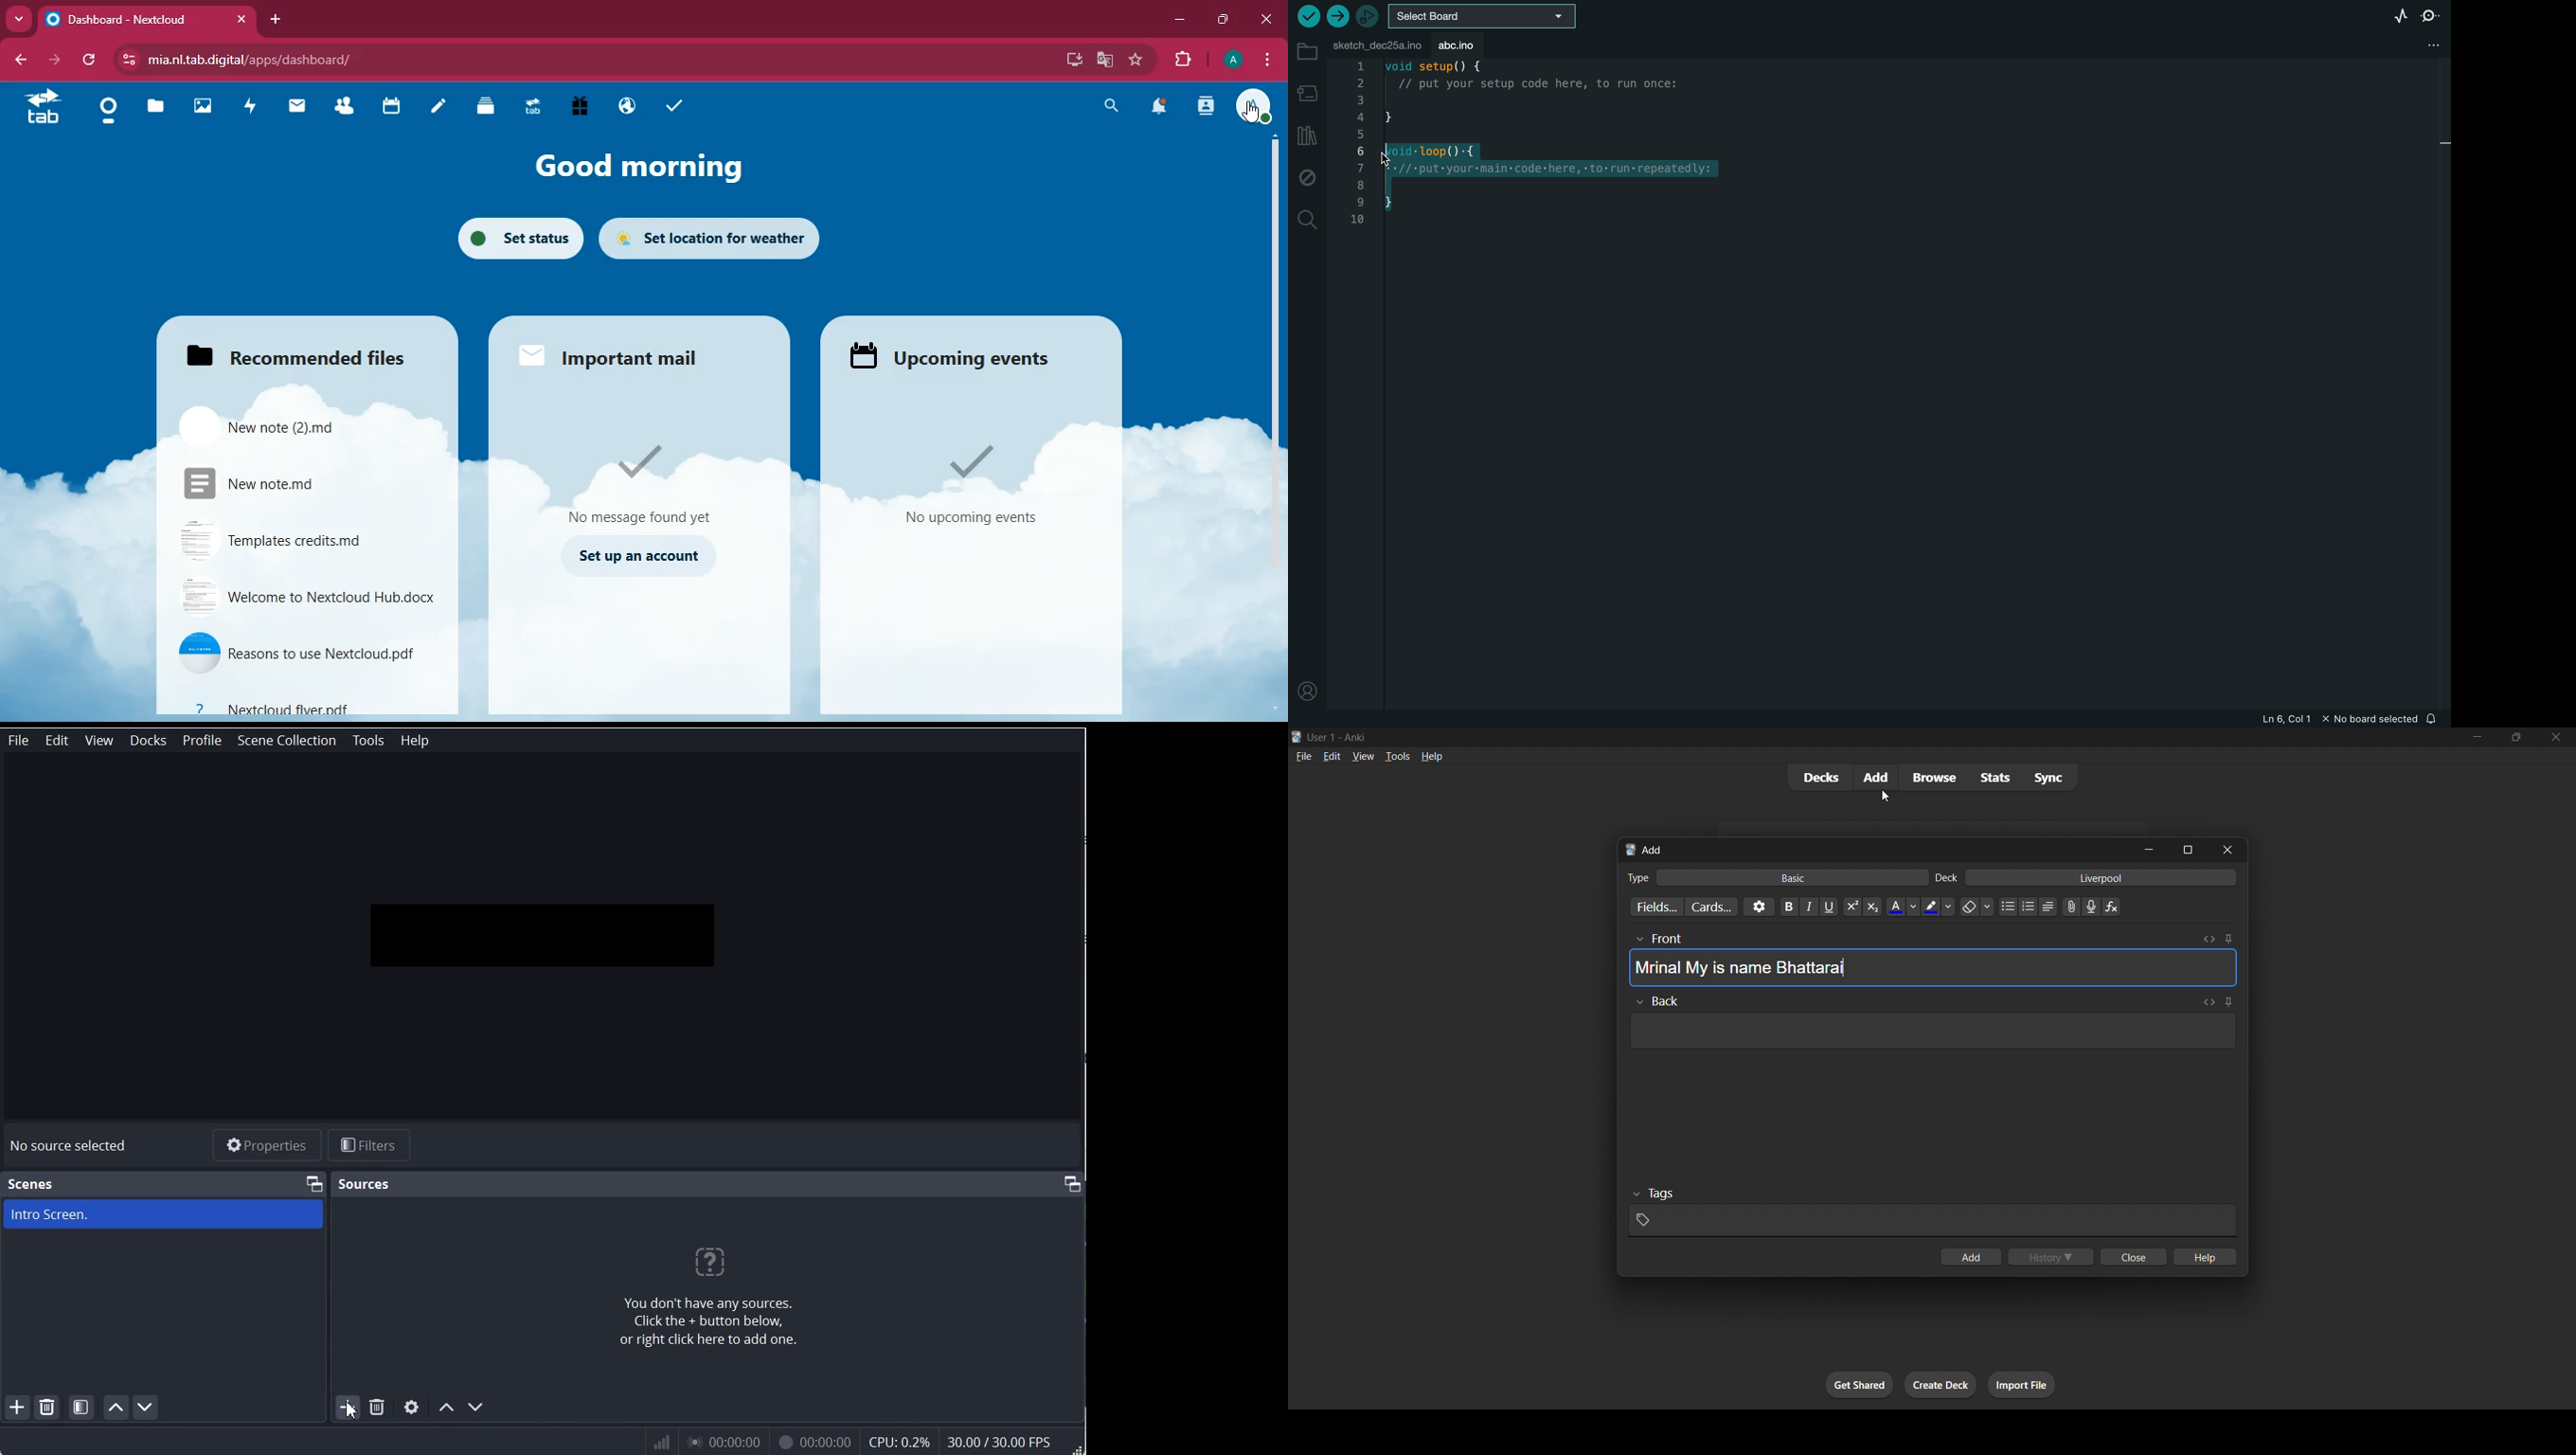 The image size is (2576, 1456). Describe the element at coordinates (163, 1214) in the screenshot. I see `Intro Screen ` at that location.